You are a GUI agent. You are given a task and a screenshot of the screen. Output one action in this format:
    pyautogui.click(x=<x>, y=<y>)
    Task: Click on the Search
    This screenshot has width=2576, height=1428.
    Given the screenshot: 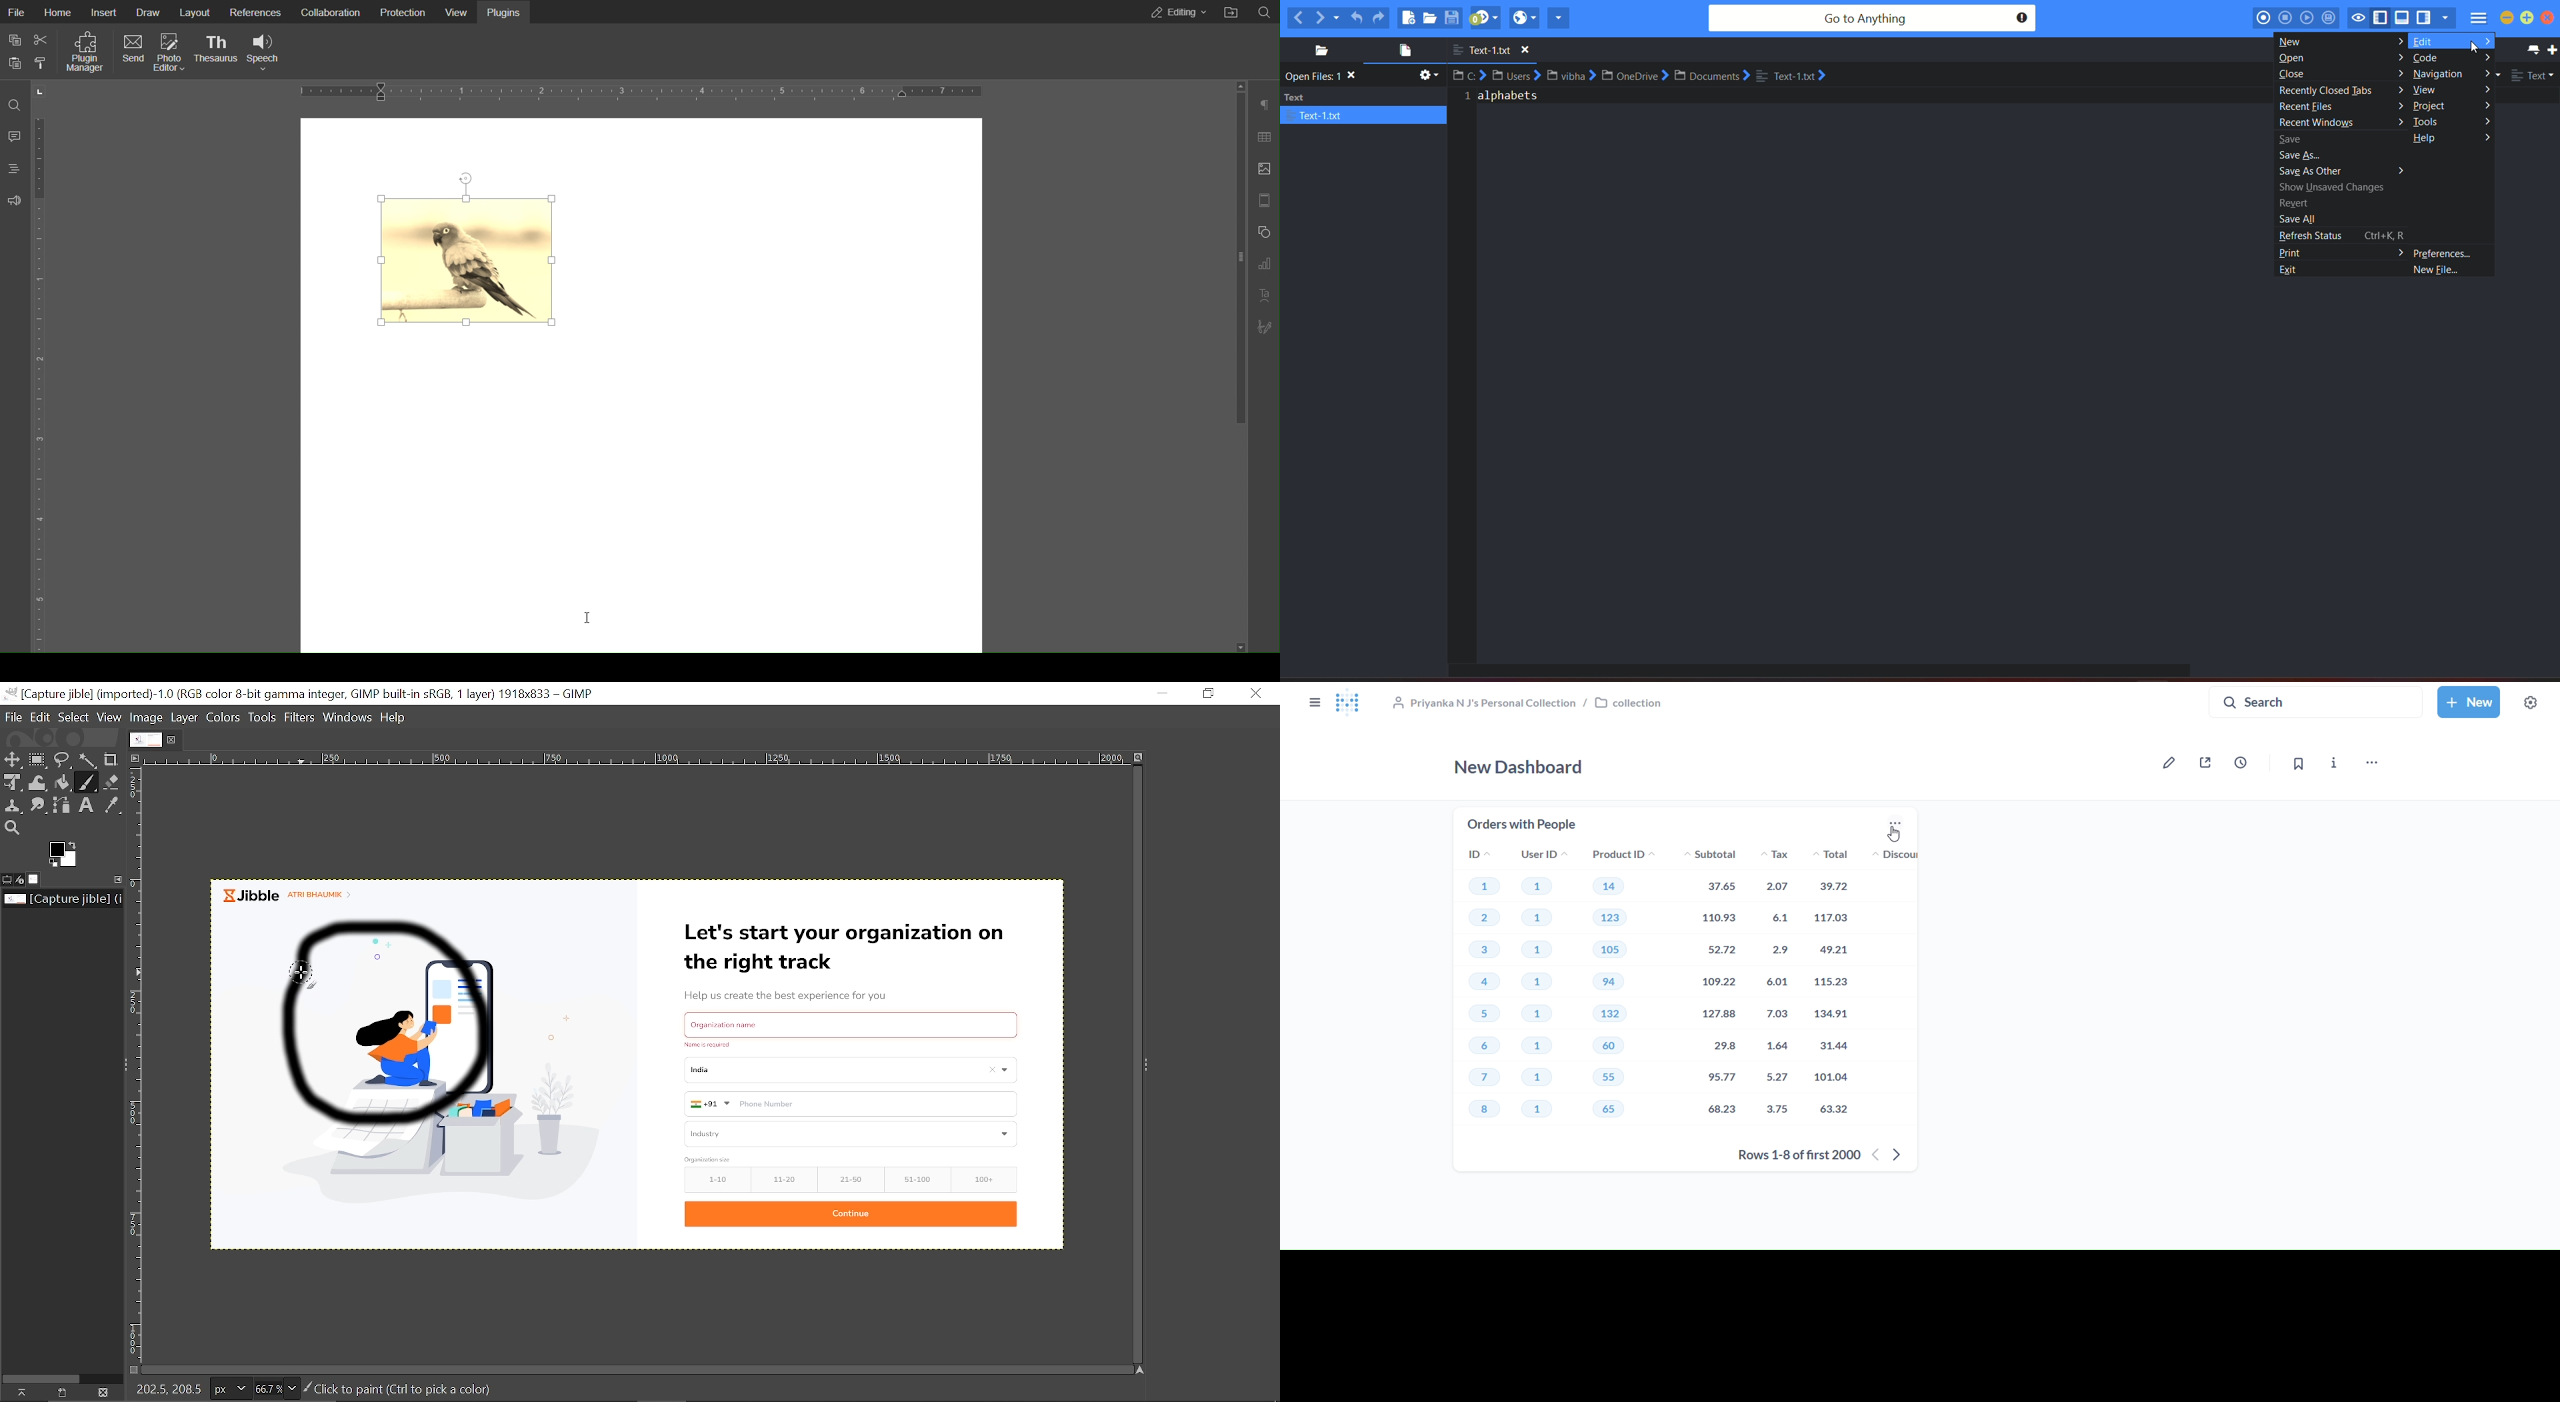 What is the action you would take?
    pyautogui.click(x=1265, y=11)
    